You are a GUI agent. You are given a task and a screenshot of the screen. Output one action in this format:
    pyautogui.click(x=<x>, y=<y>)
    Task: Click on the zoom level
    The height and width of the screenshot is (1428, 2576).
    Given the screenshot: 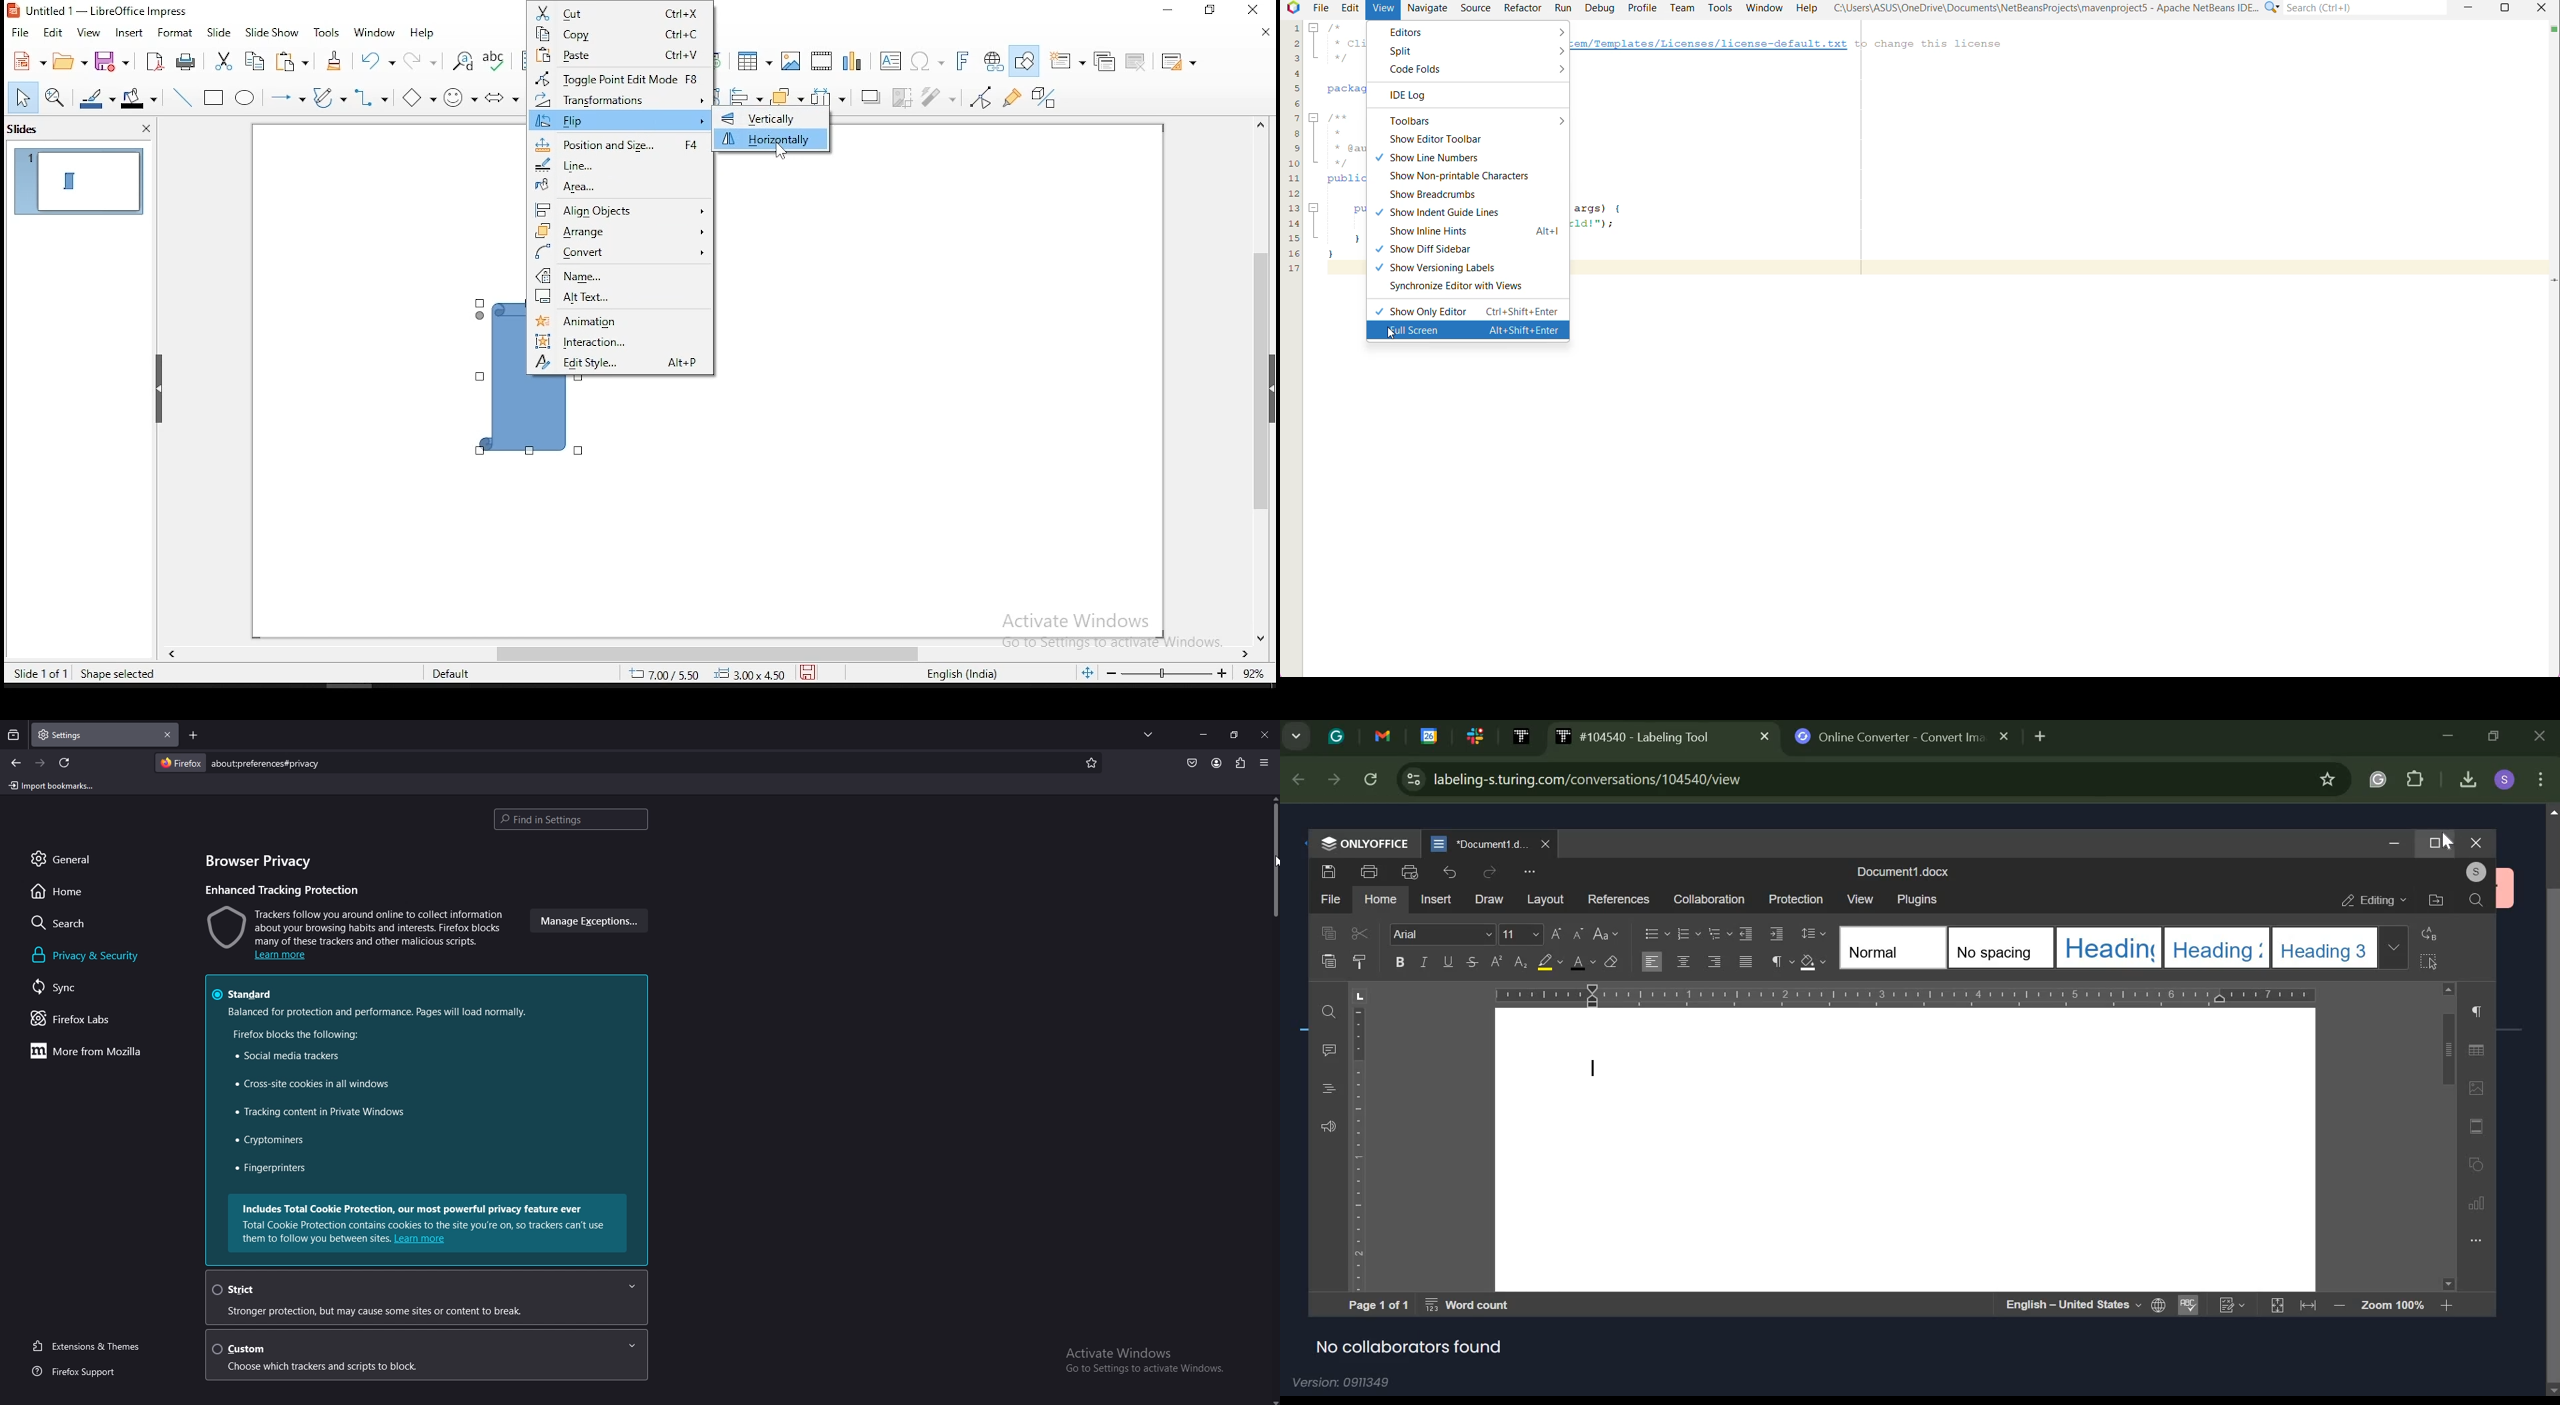 What is the action you would take?
    pyautogui.click(x=1251, y=672)
    